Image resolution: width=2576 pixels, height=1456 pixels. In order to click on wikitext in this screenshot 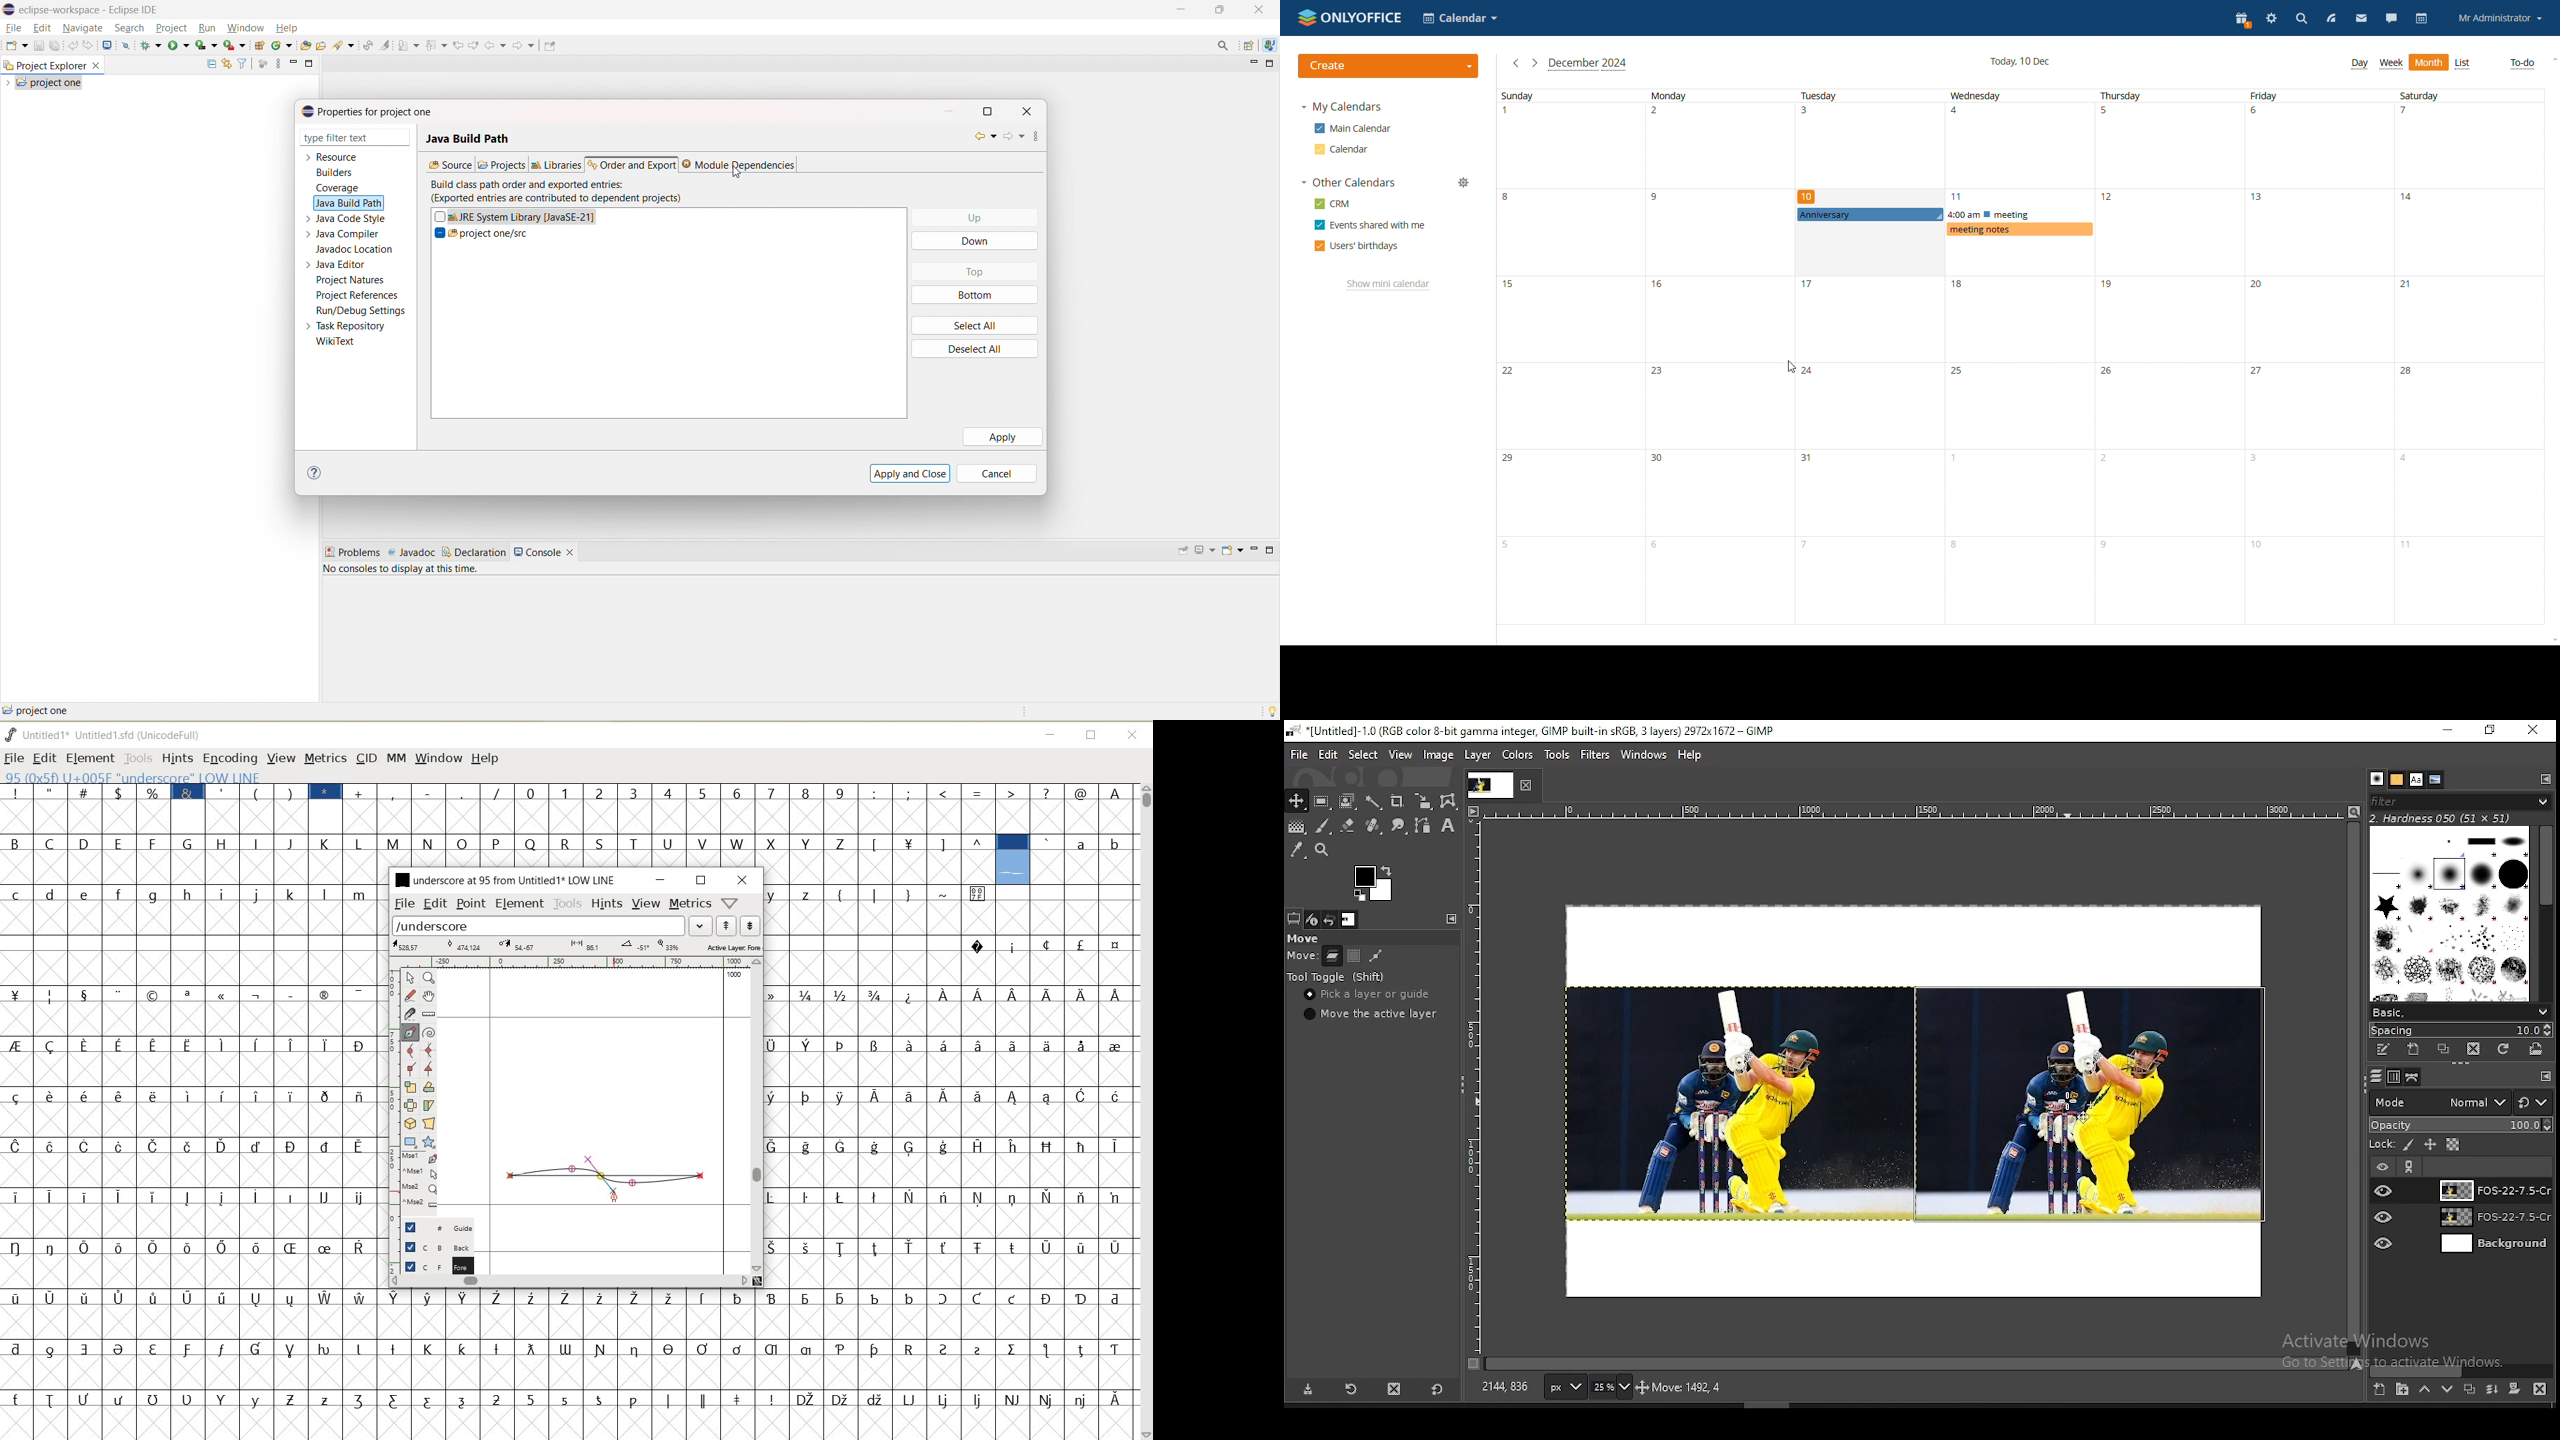, I will do `click(336, 342)`.